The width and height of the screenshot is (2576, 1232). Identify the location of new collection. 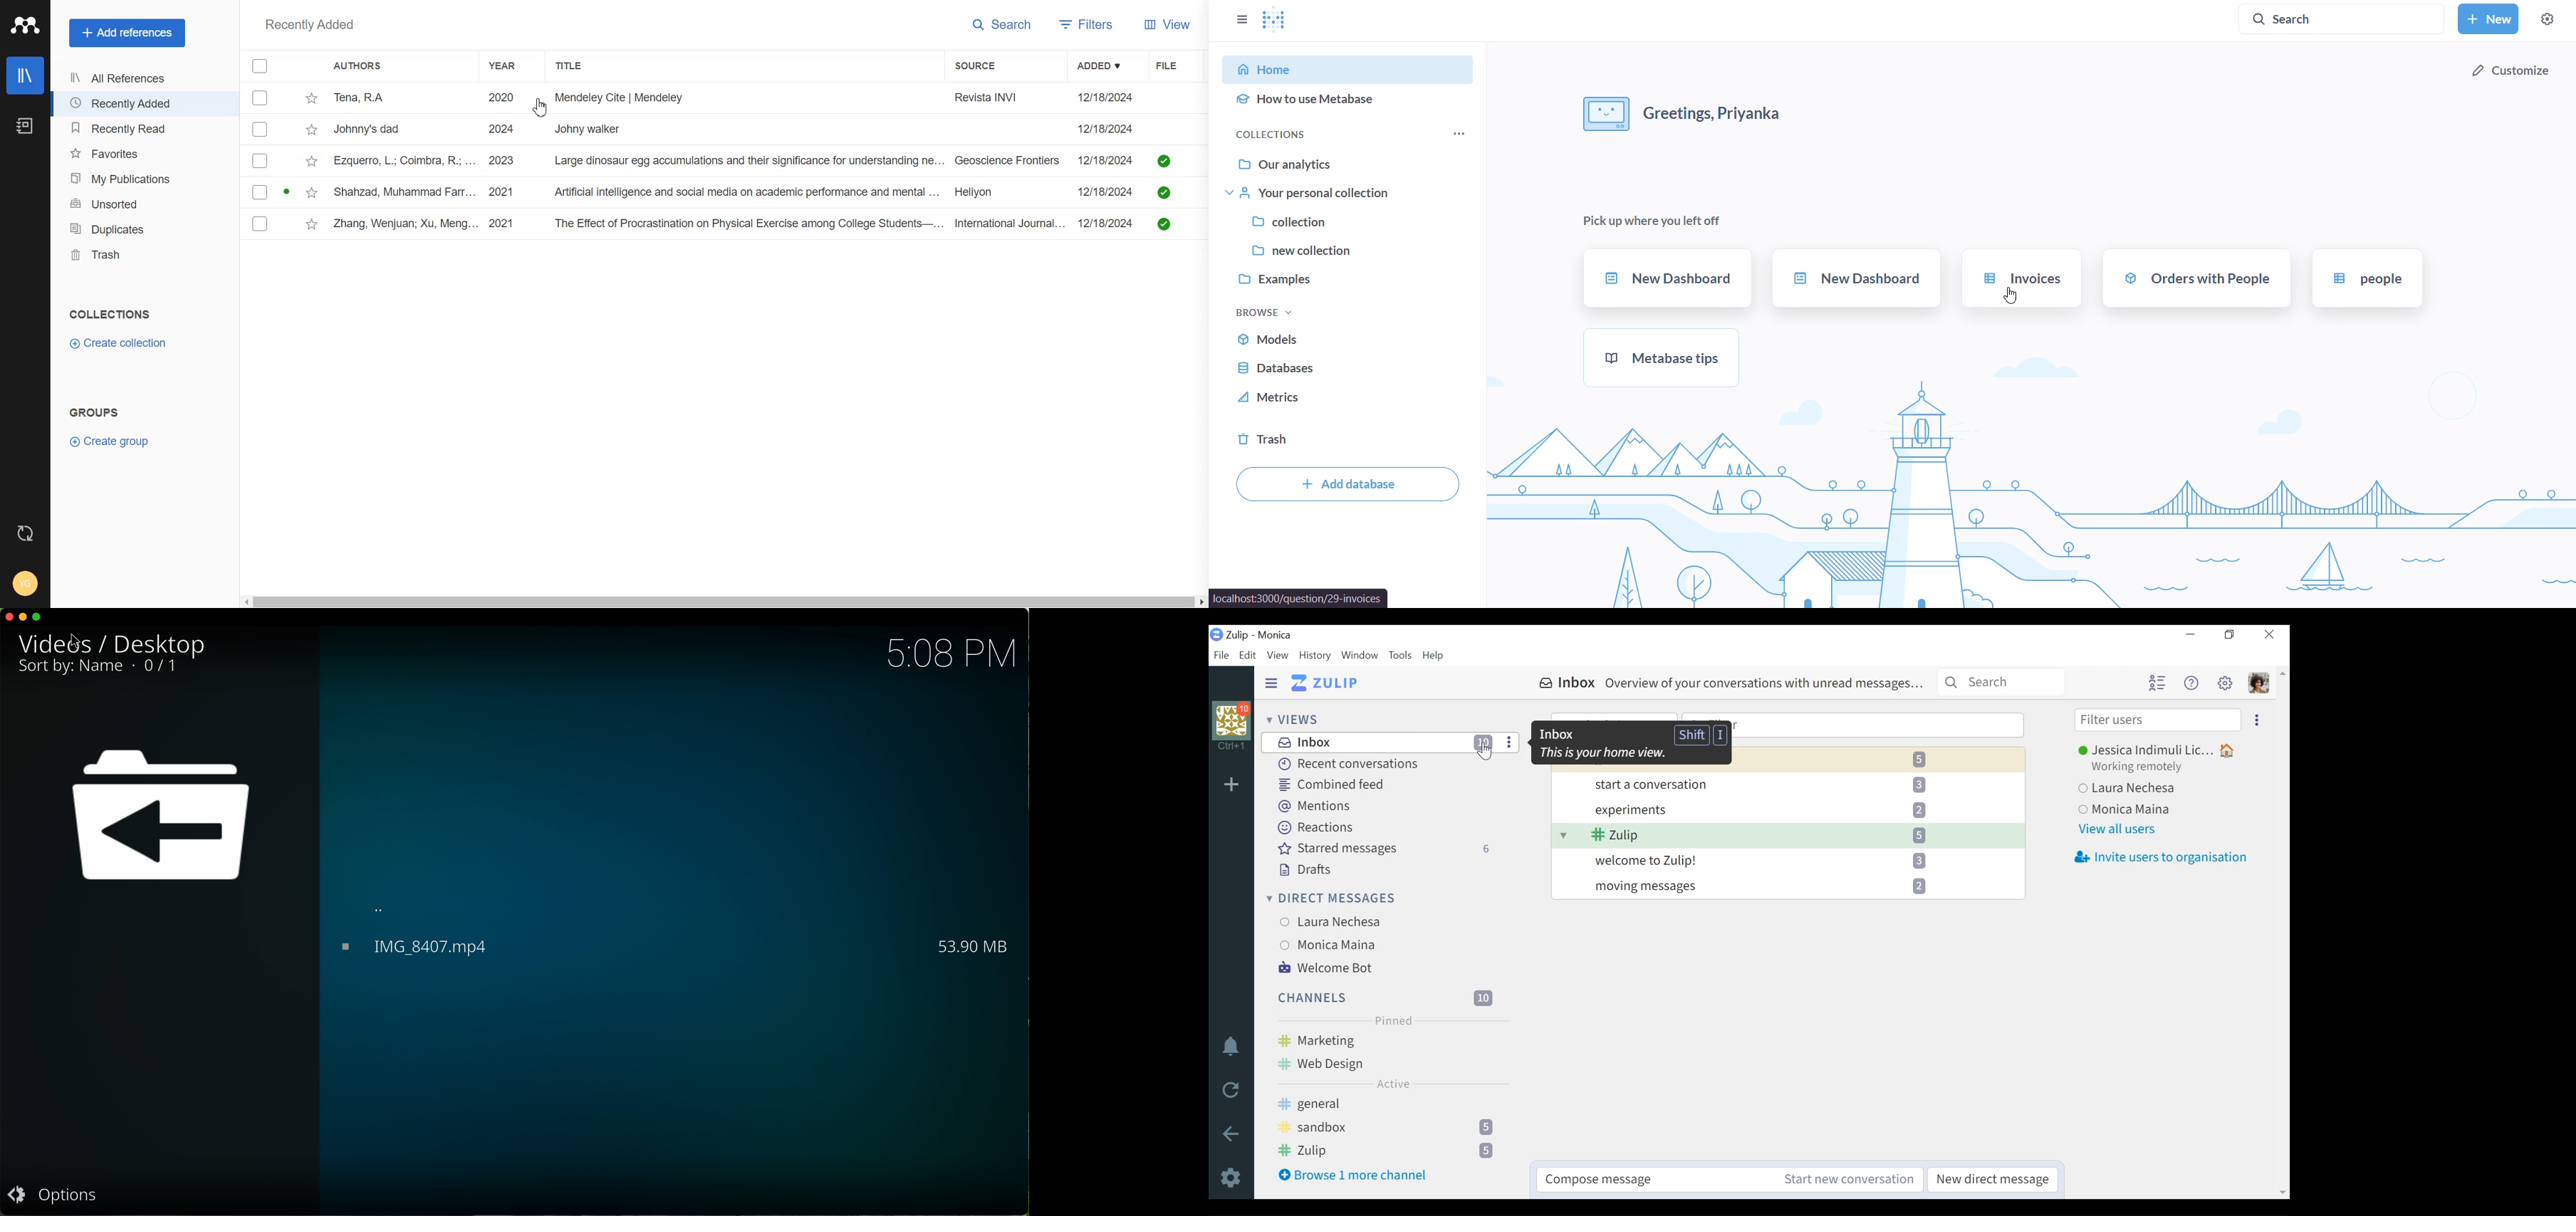
(1350, 250).